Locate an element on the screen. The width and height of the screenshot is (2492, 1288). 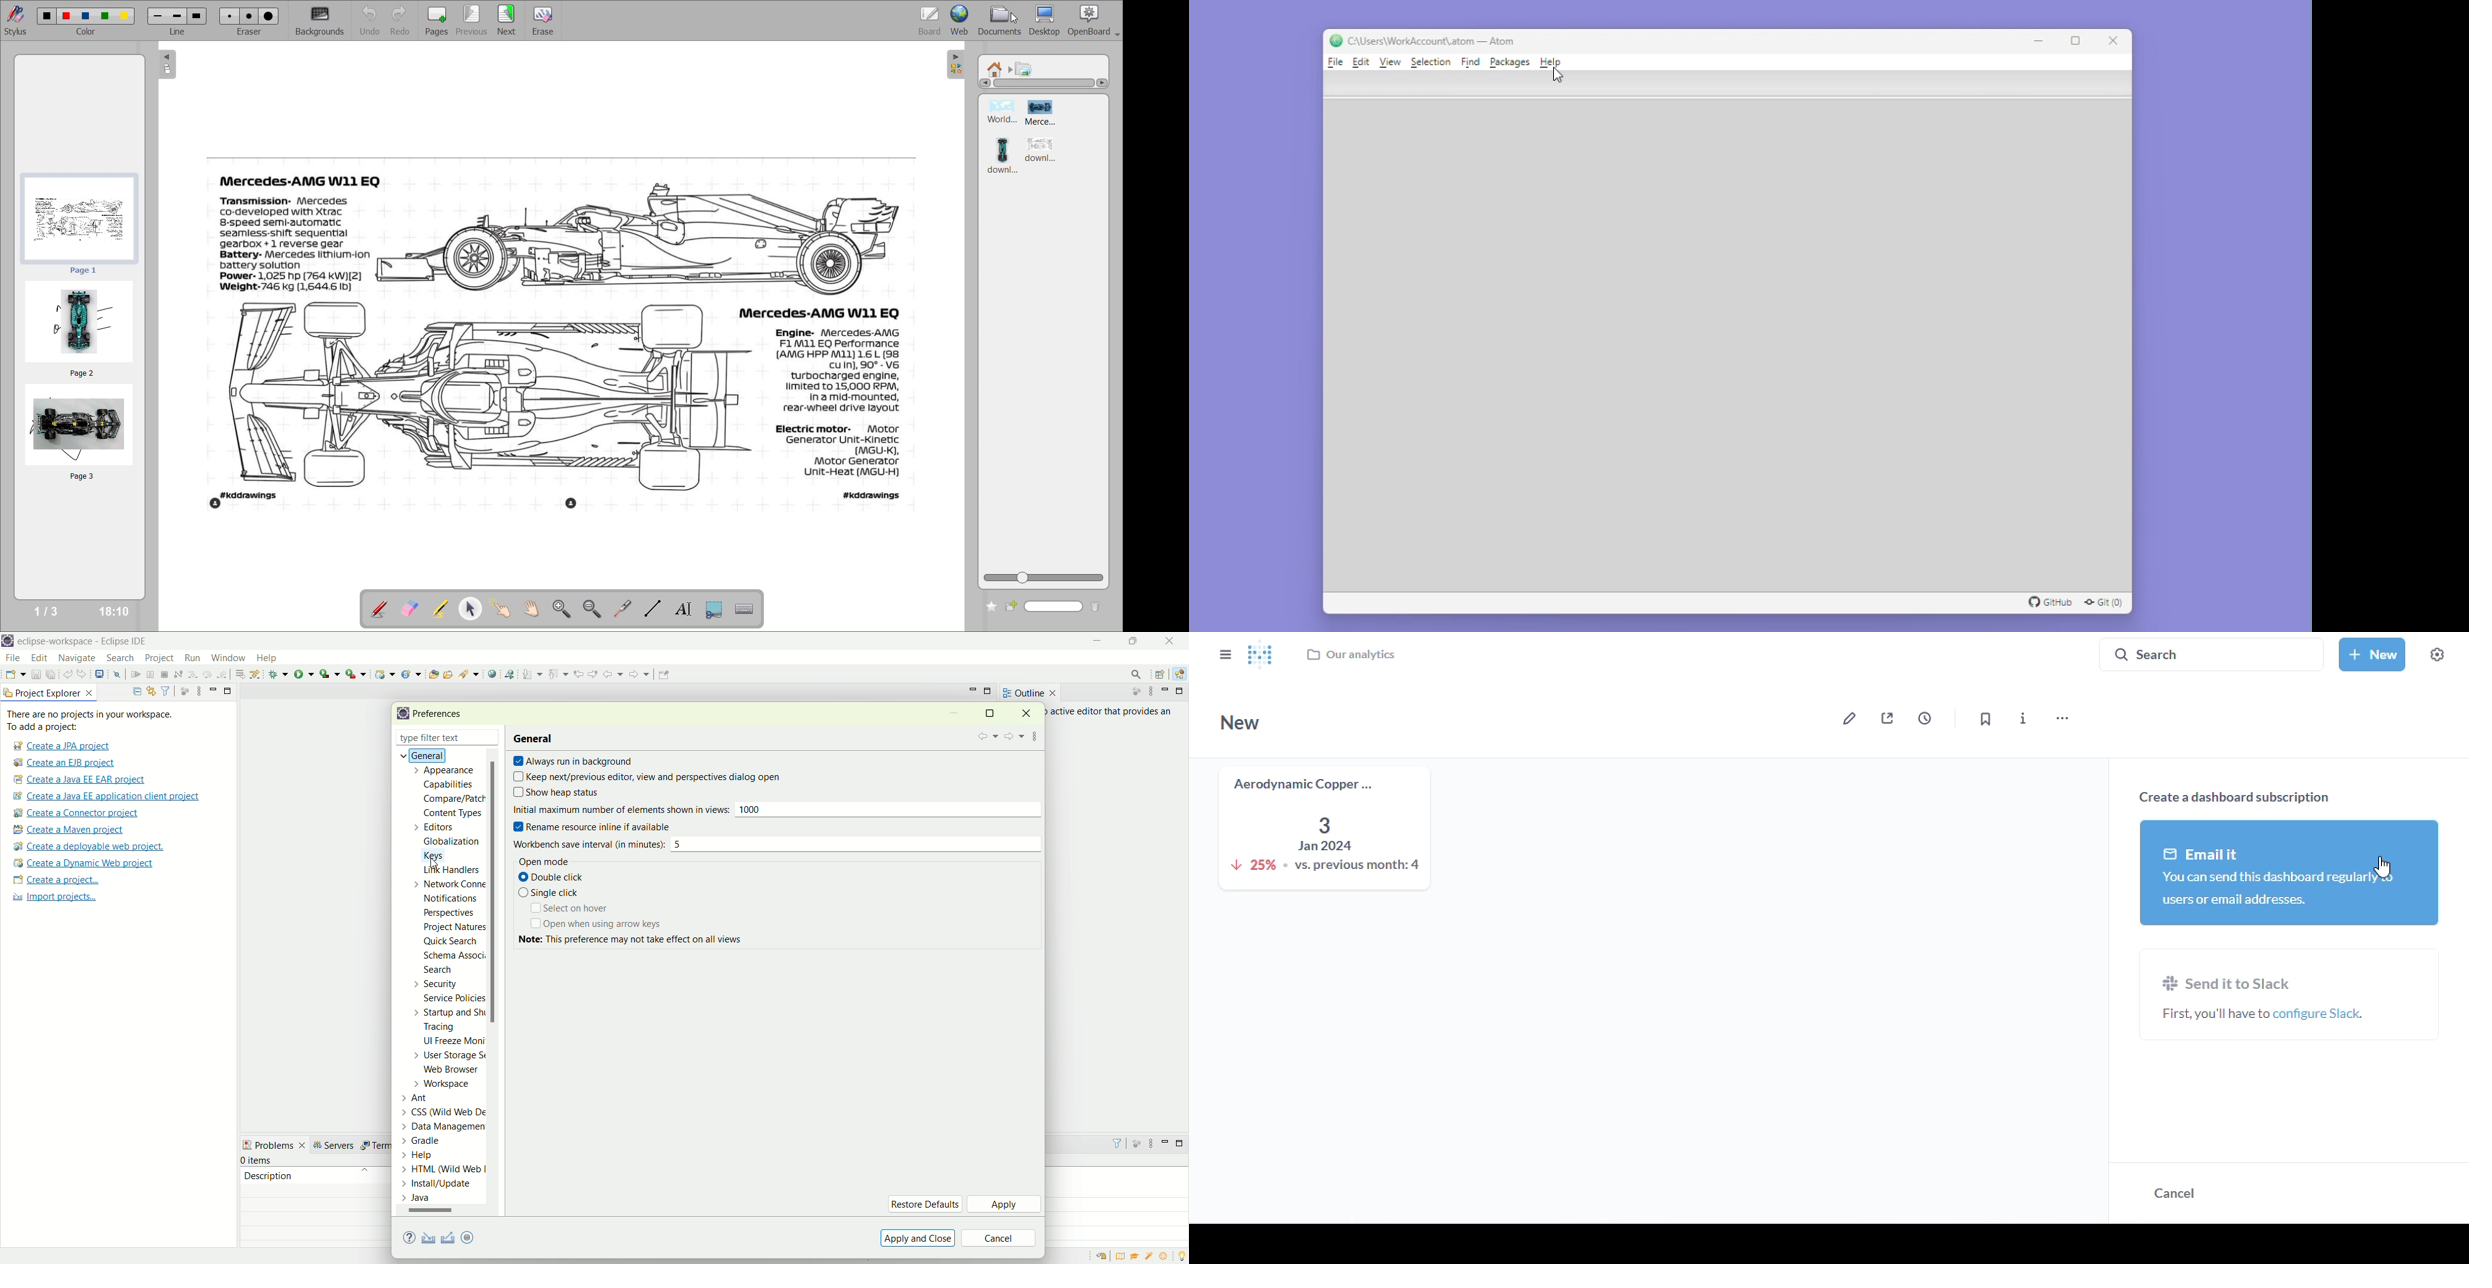
navigate is located at coordinates (77, 659).